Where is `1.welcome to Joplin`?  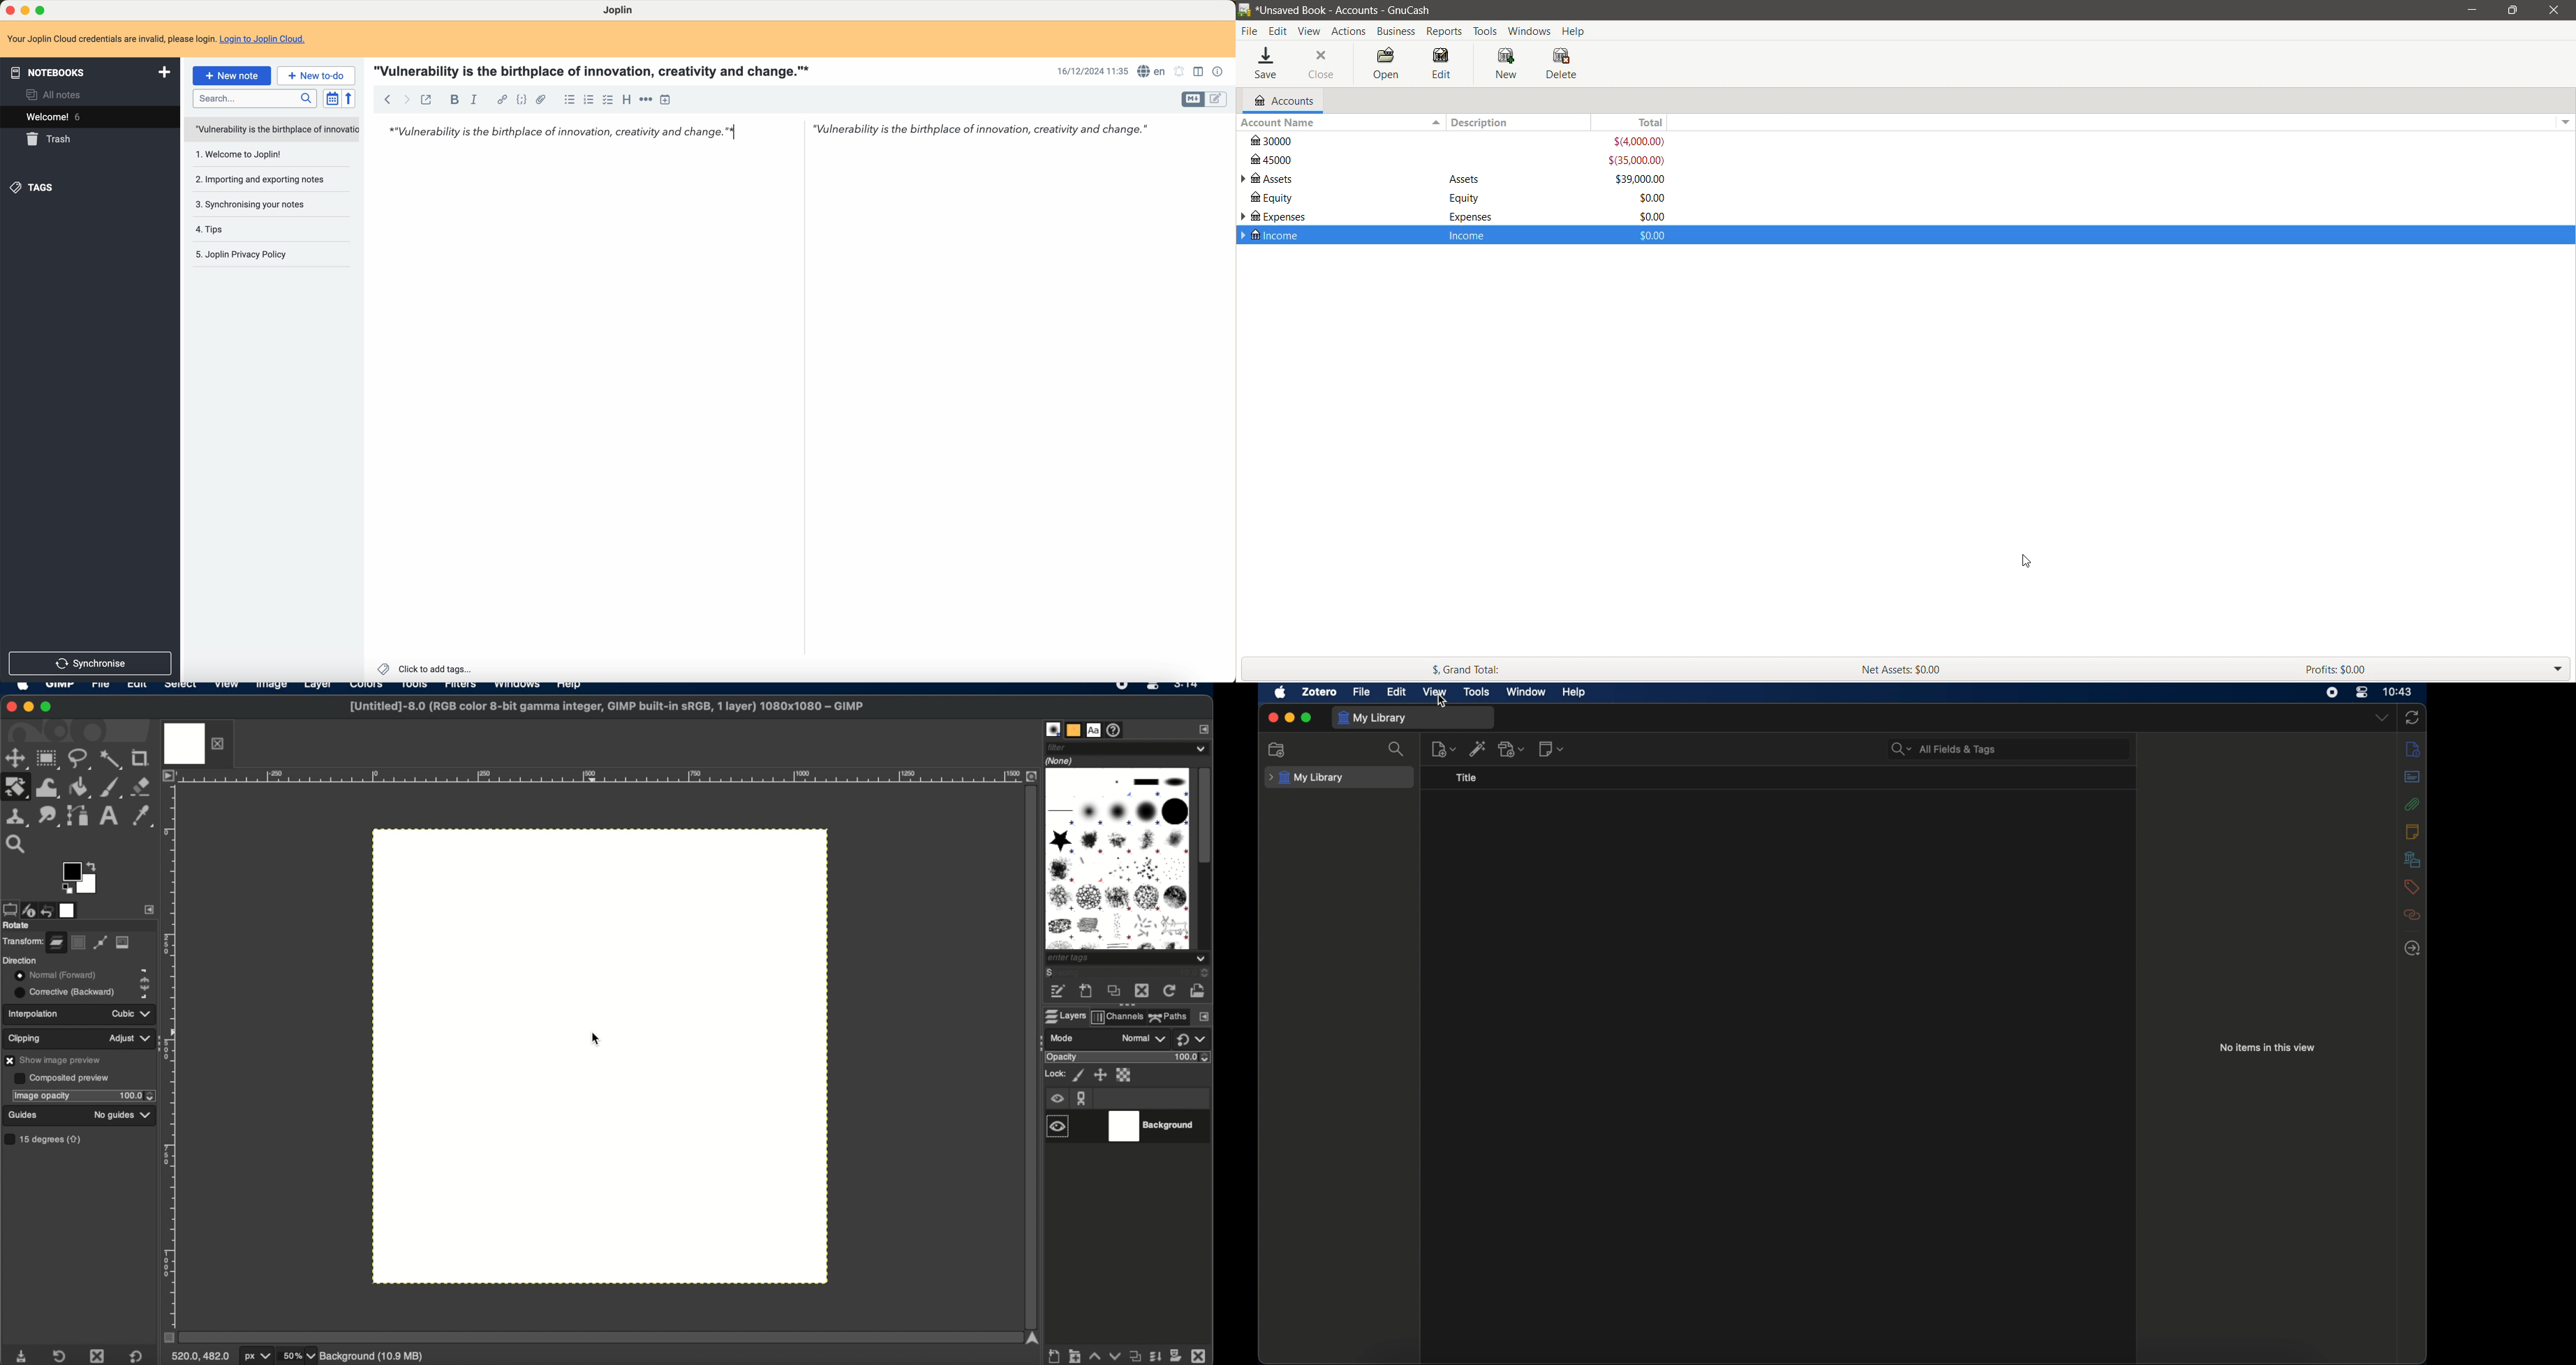 1.welcome to Joplin is located at coordinates (242, 156).